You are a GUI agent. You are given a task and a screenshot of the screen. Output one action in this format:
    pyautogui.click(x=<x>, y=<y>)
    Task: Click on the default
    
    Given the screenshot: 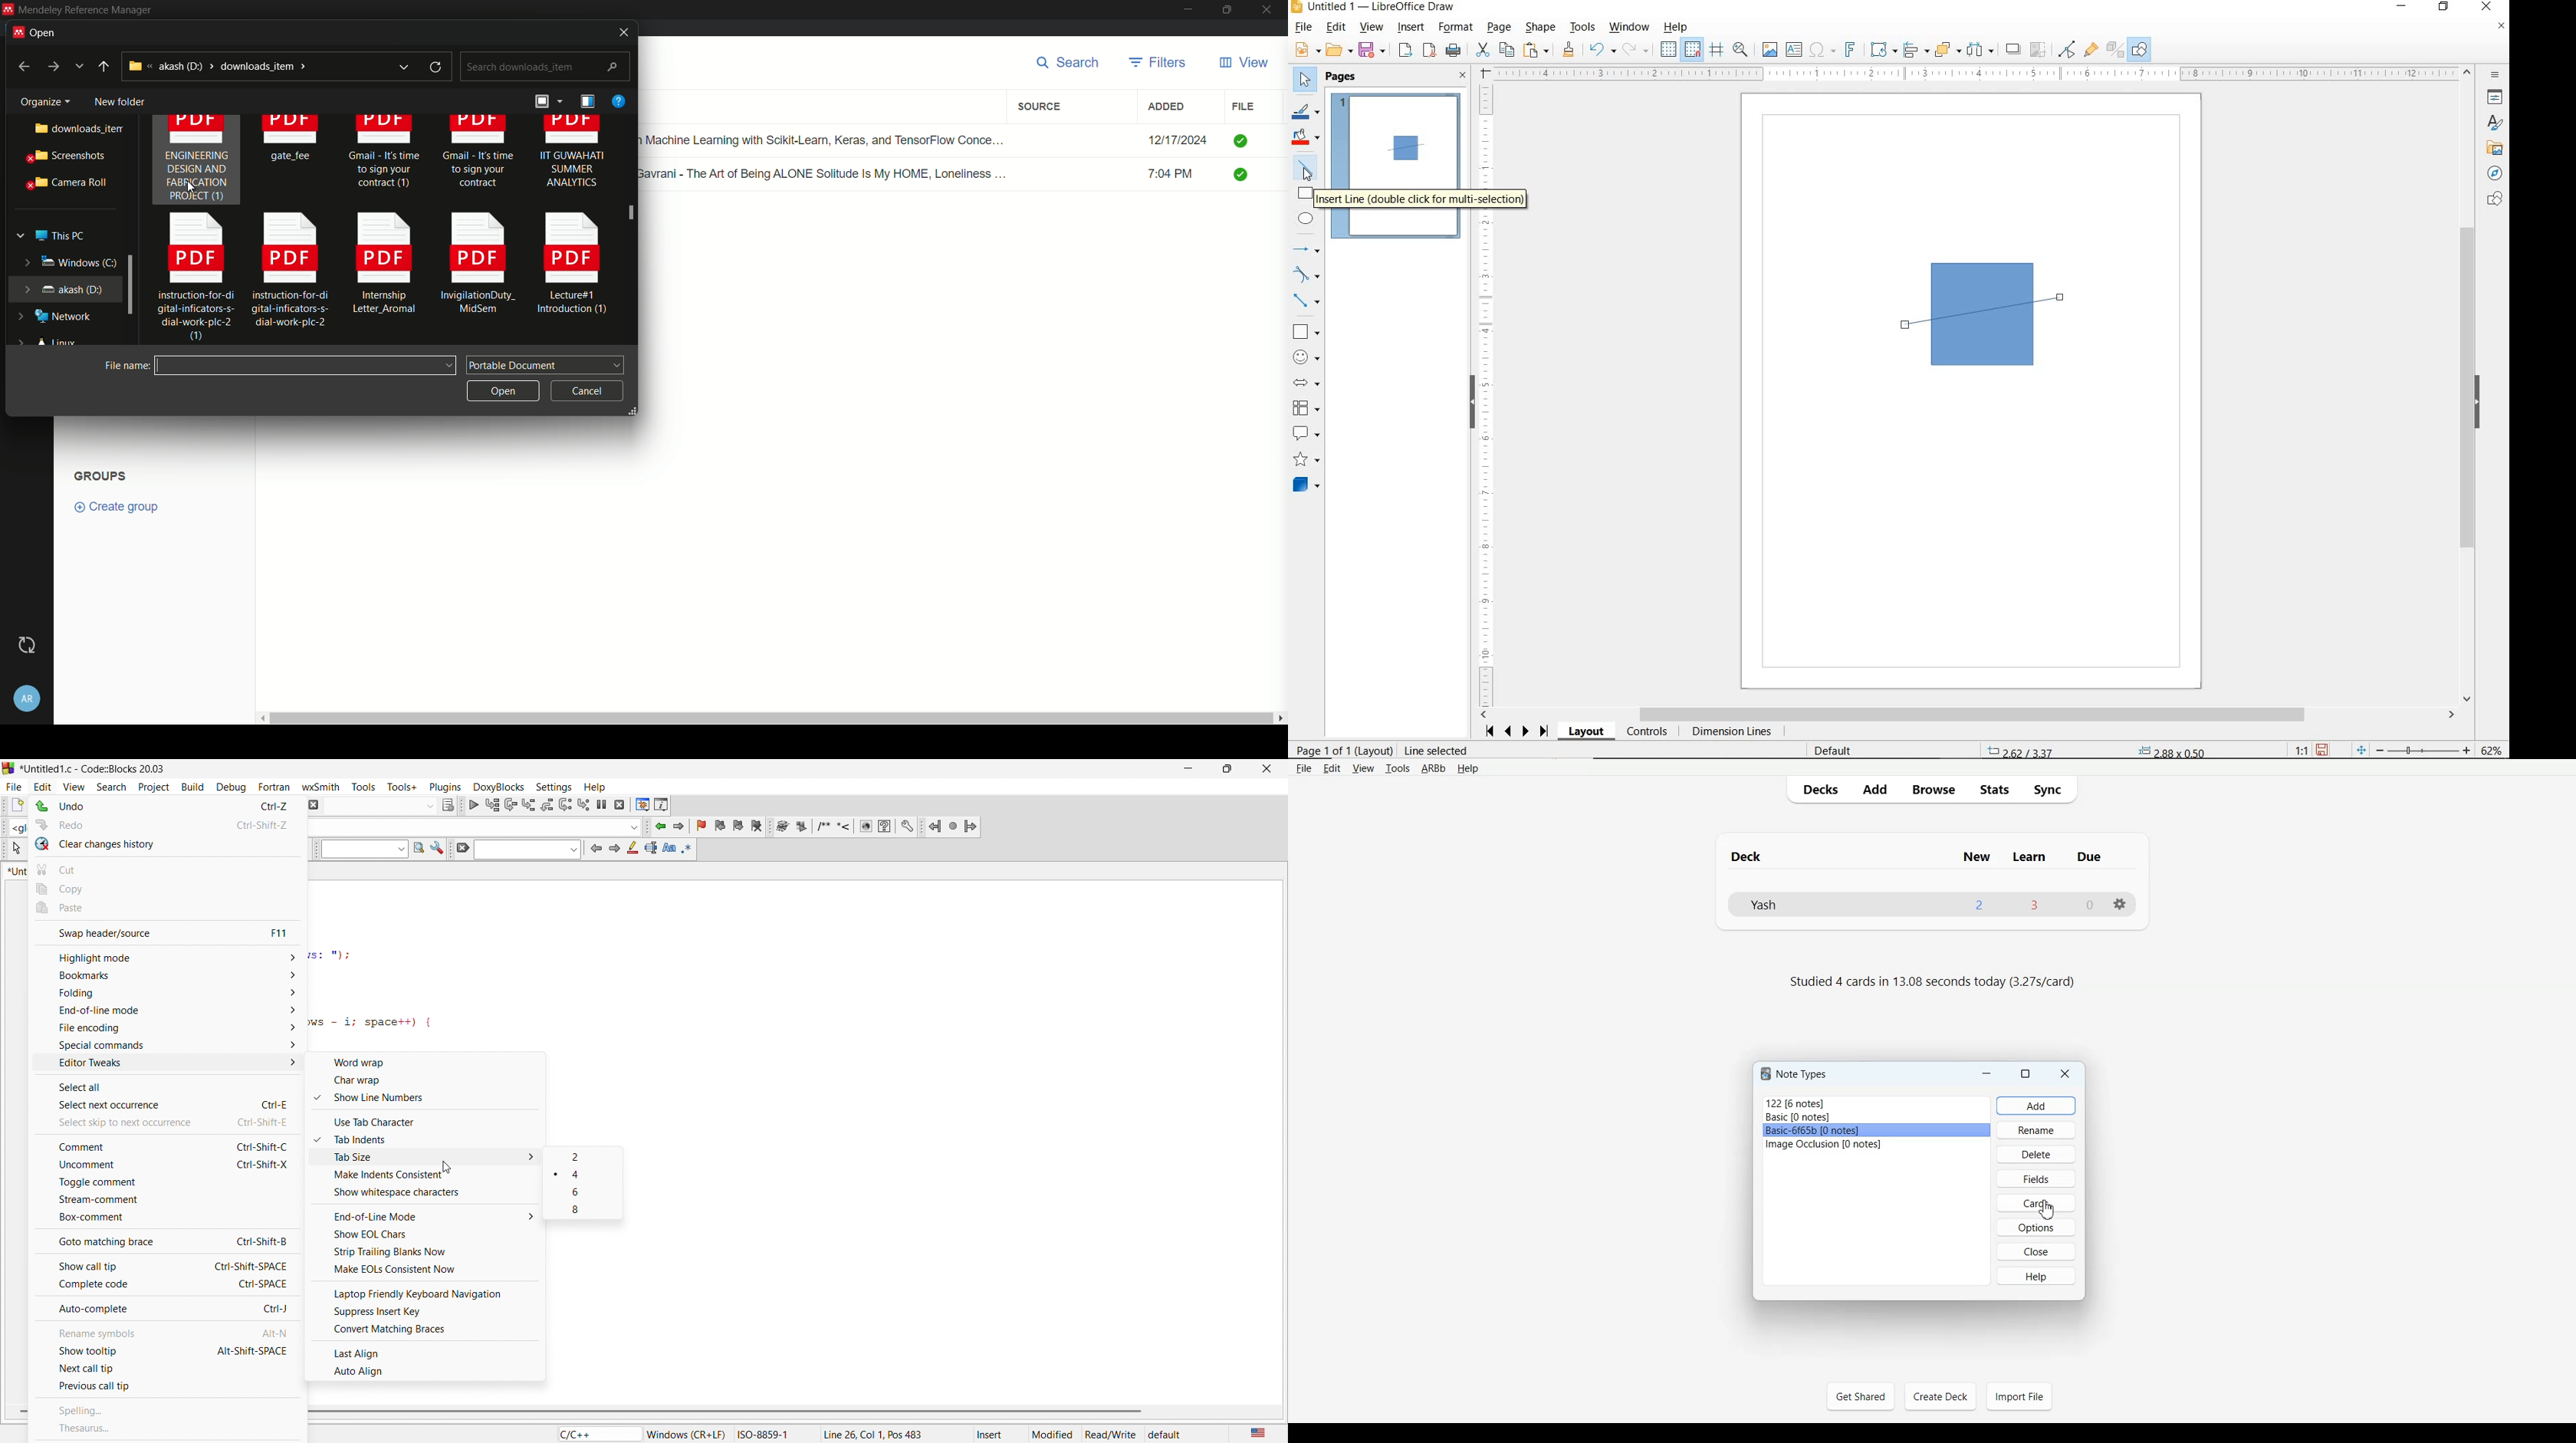 What is the action you would take?
    pyautogui.click(x=1181, y=1433)
    